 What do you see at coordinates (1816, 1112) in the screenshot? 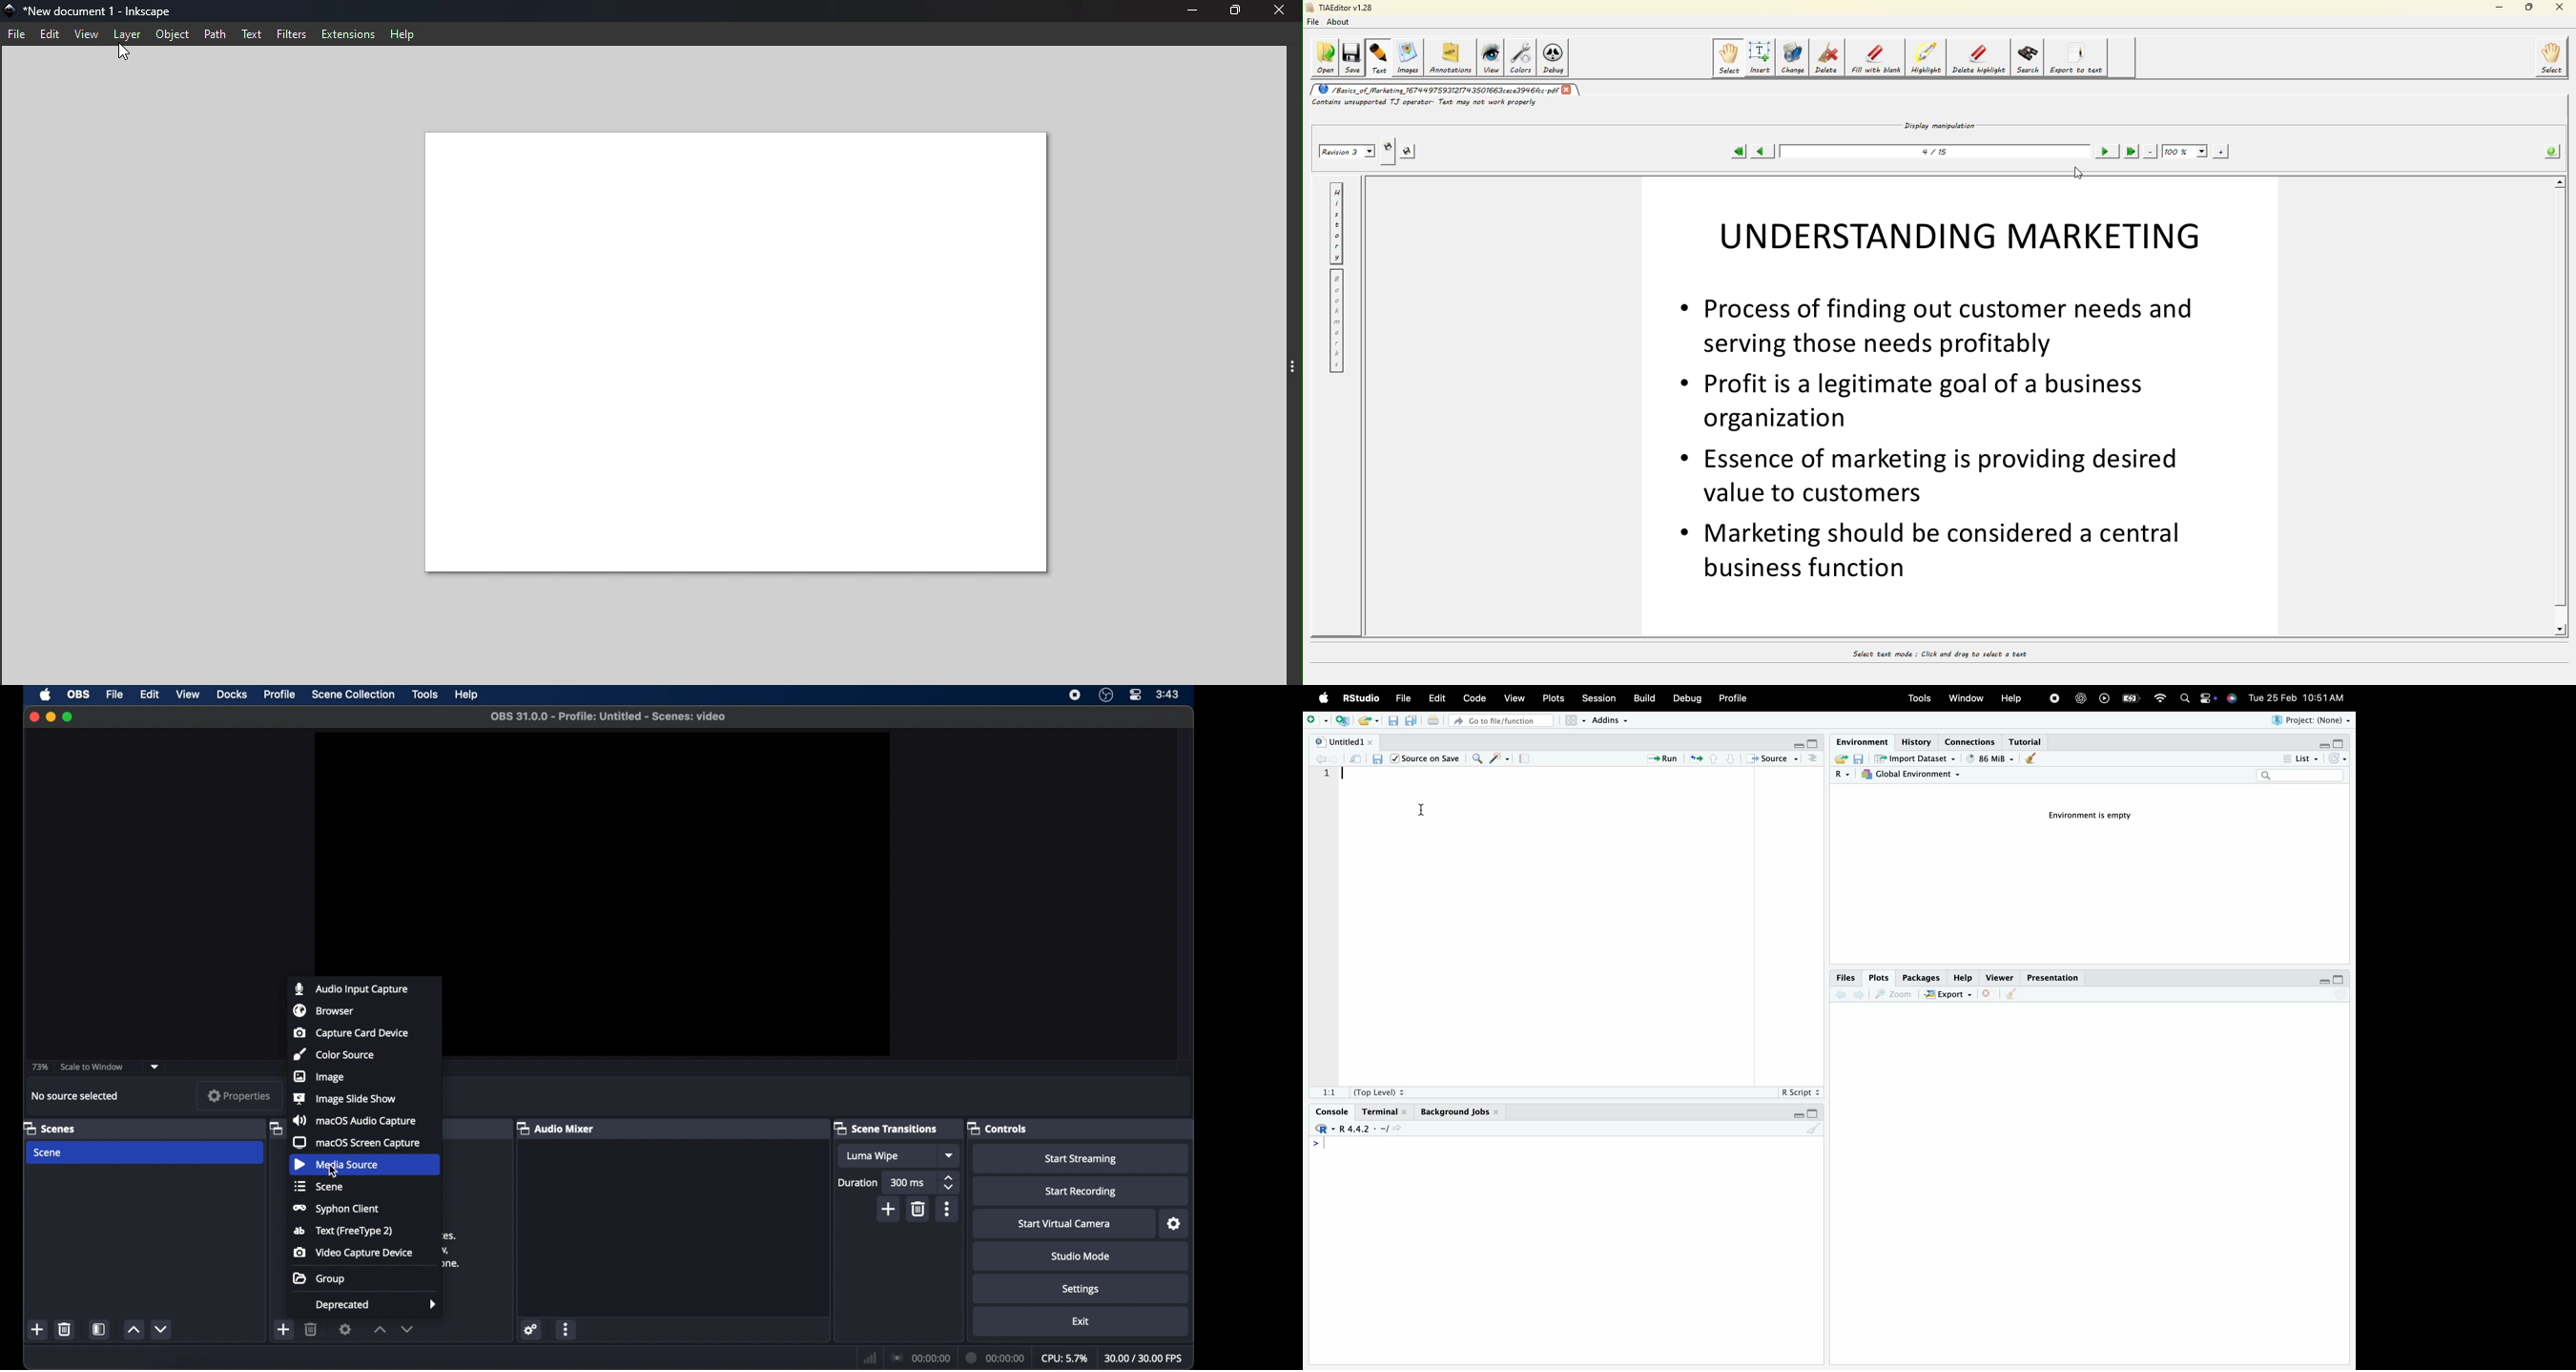
I see `maximise` at bounding box center [1816, 1112].